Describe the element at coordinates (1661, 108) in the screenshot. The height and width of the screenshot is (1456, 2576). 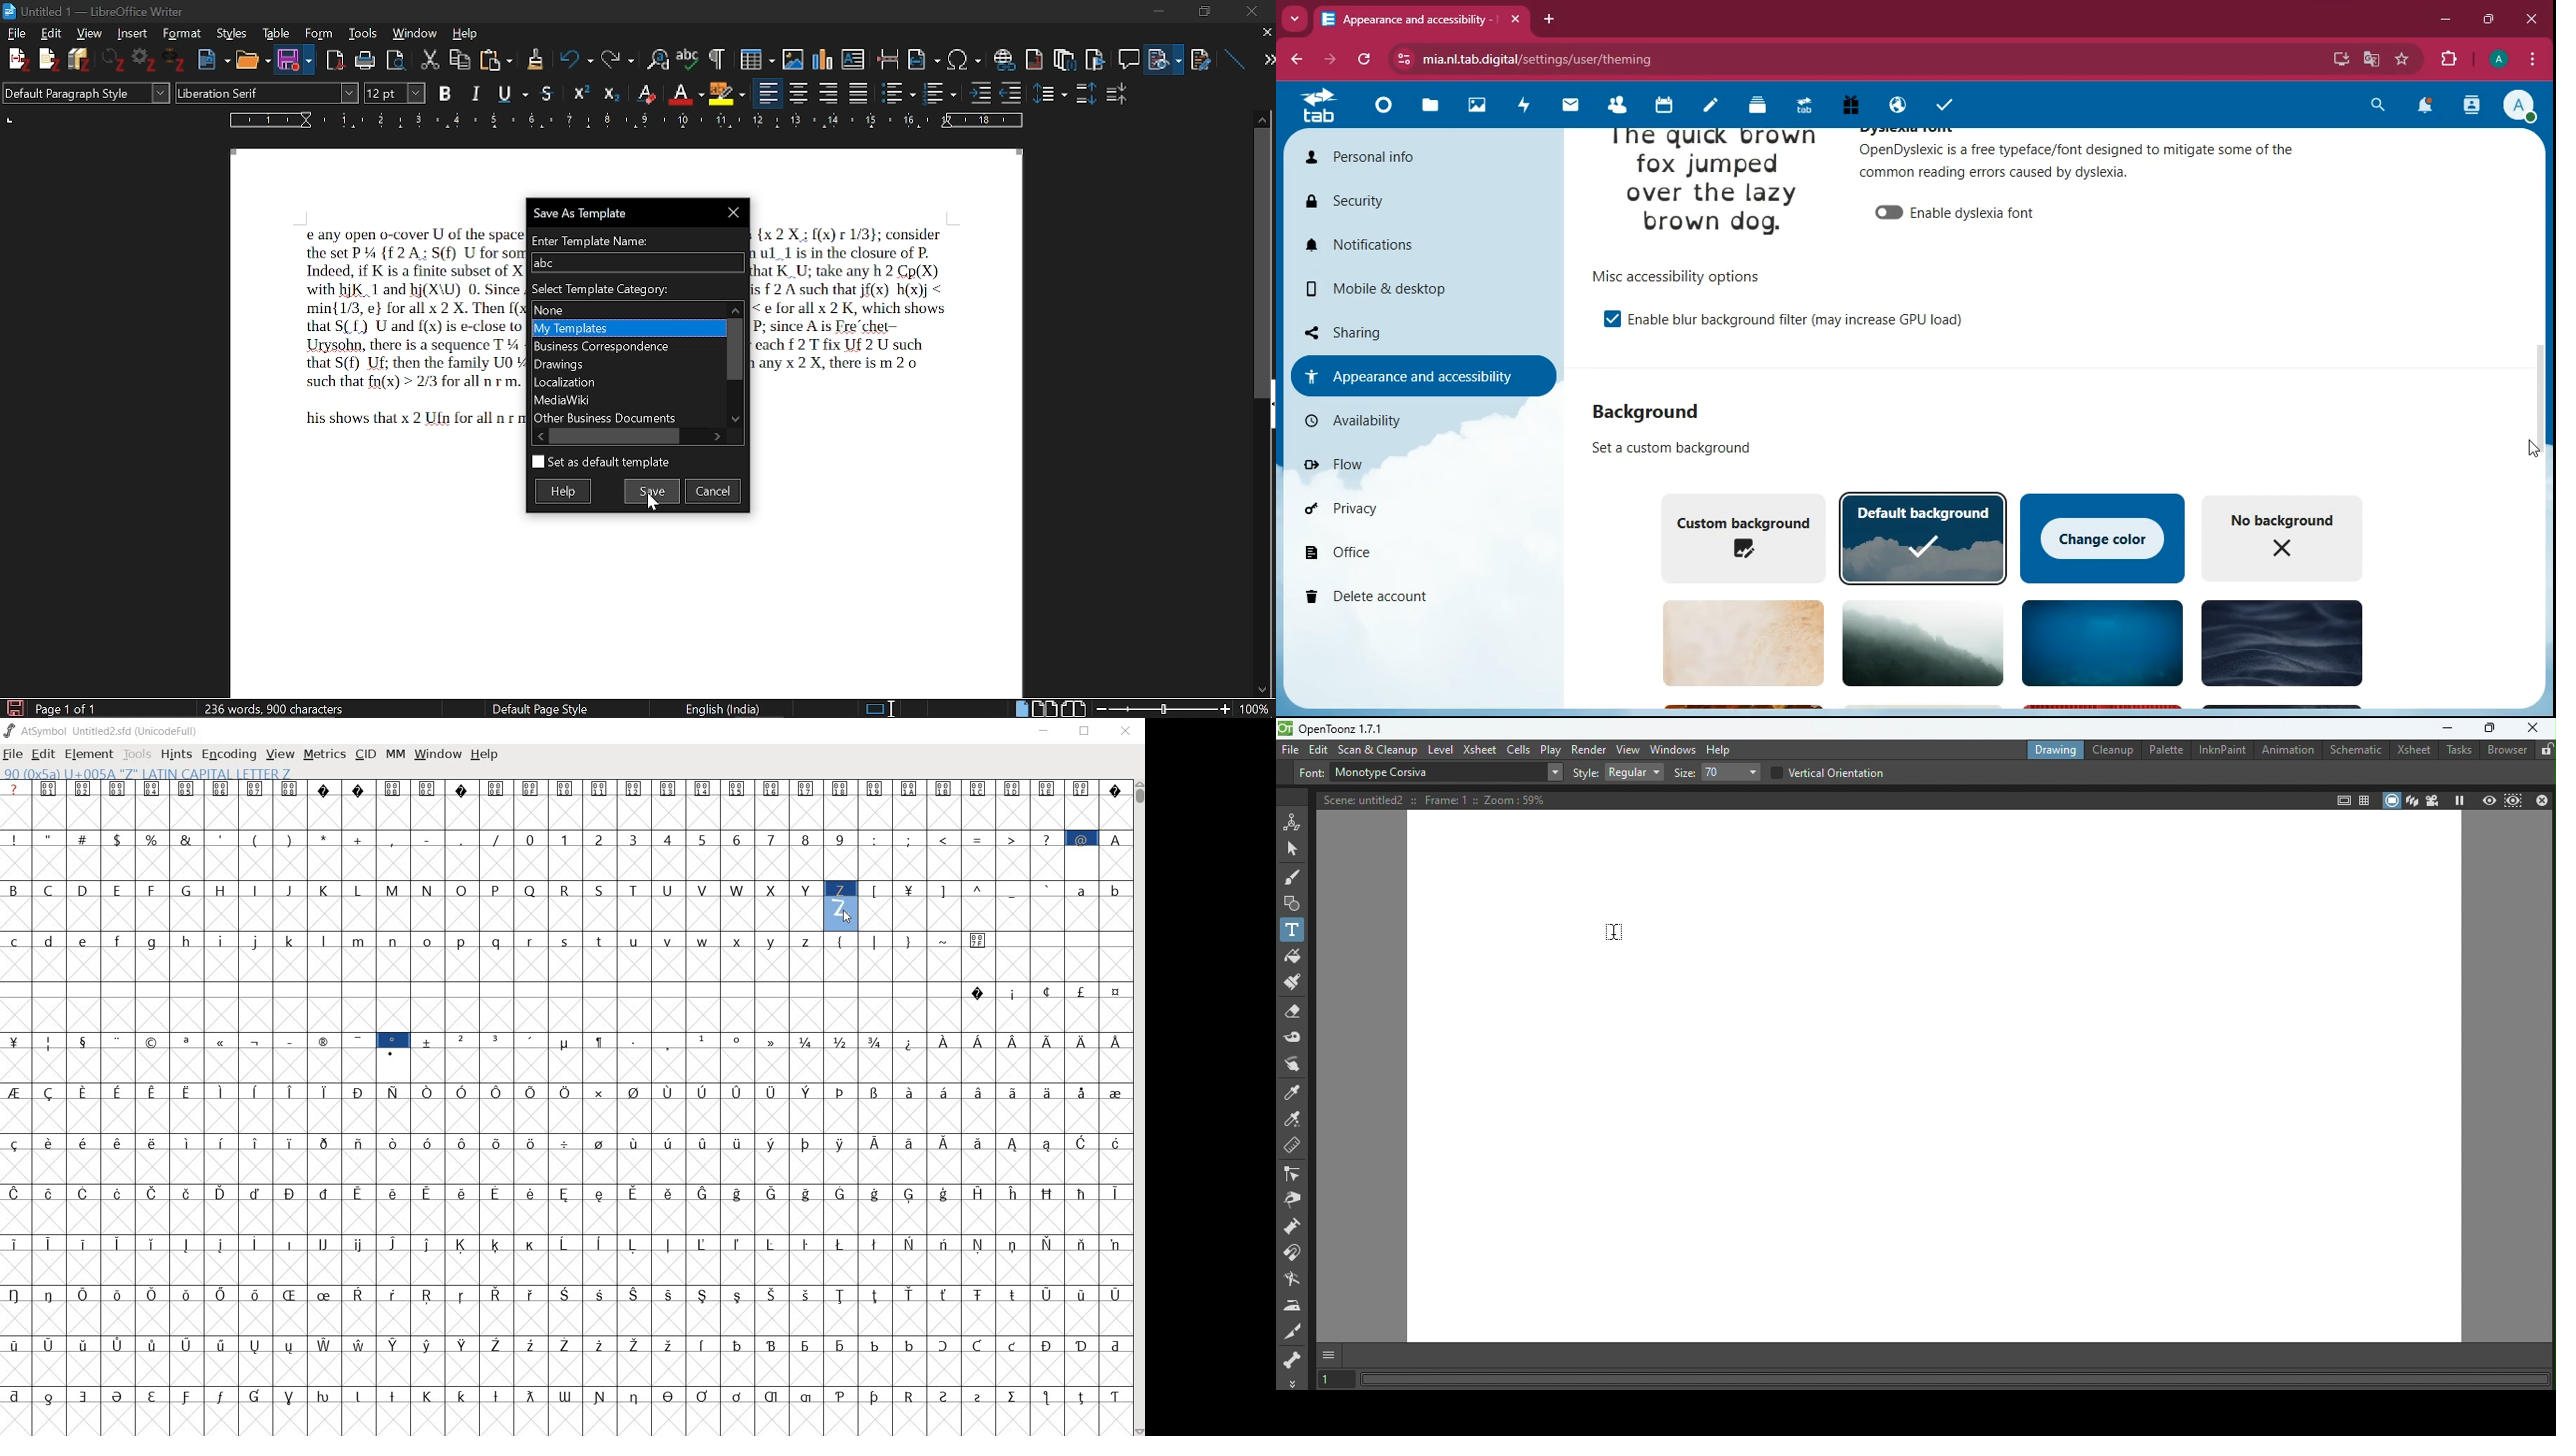
I see `calendar` at that location.